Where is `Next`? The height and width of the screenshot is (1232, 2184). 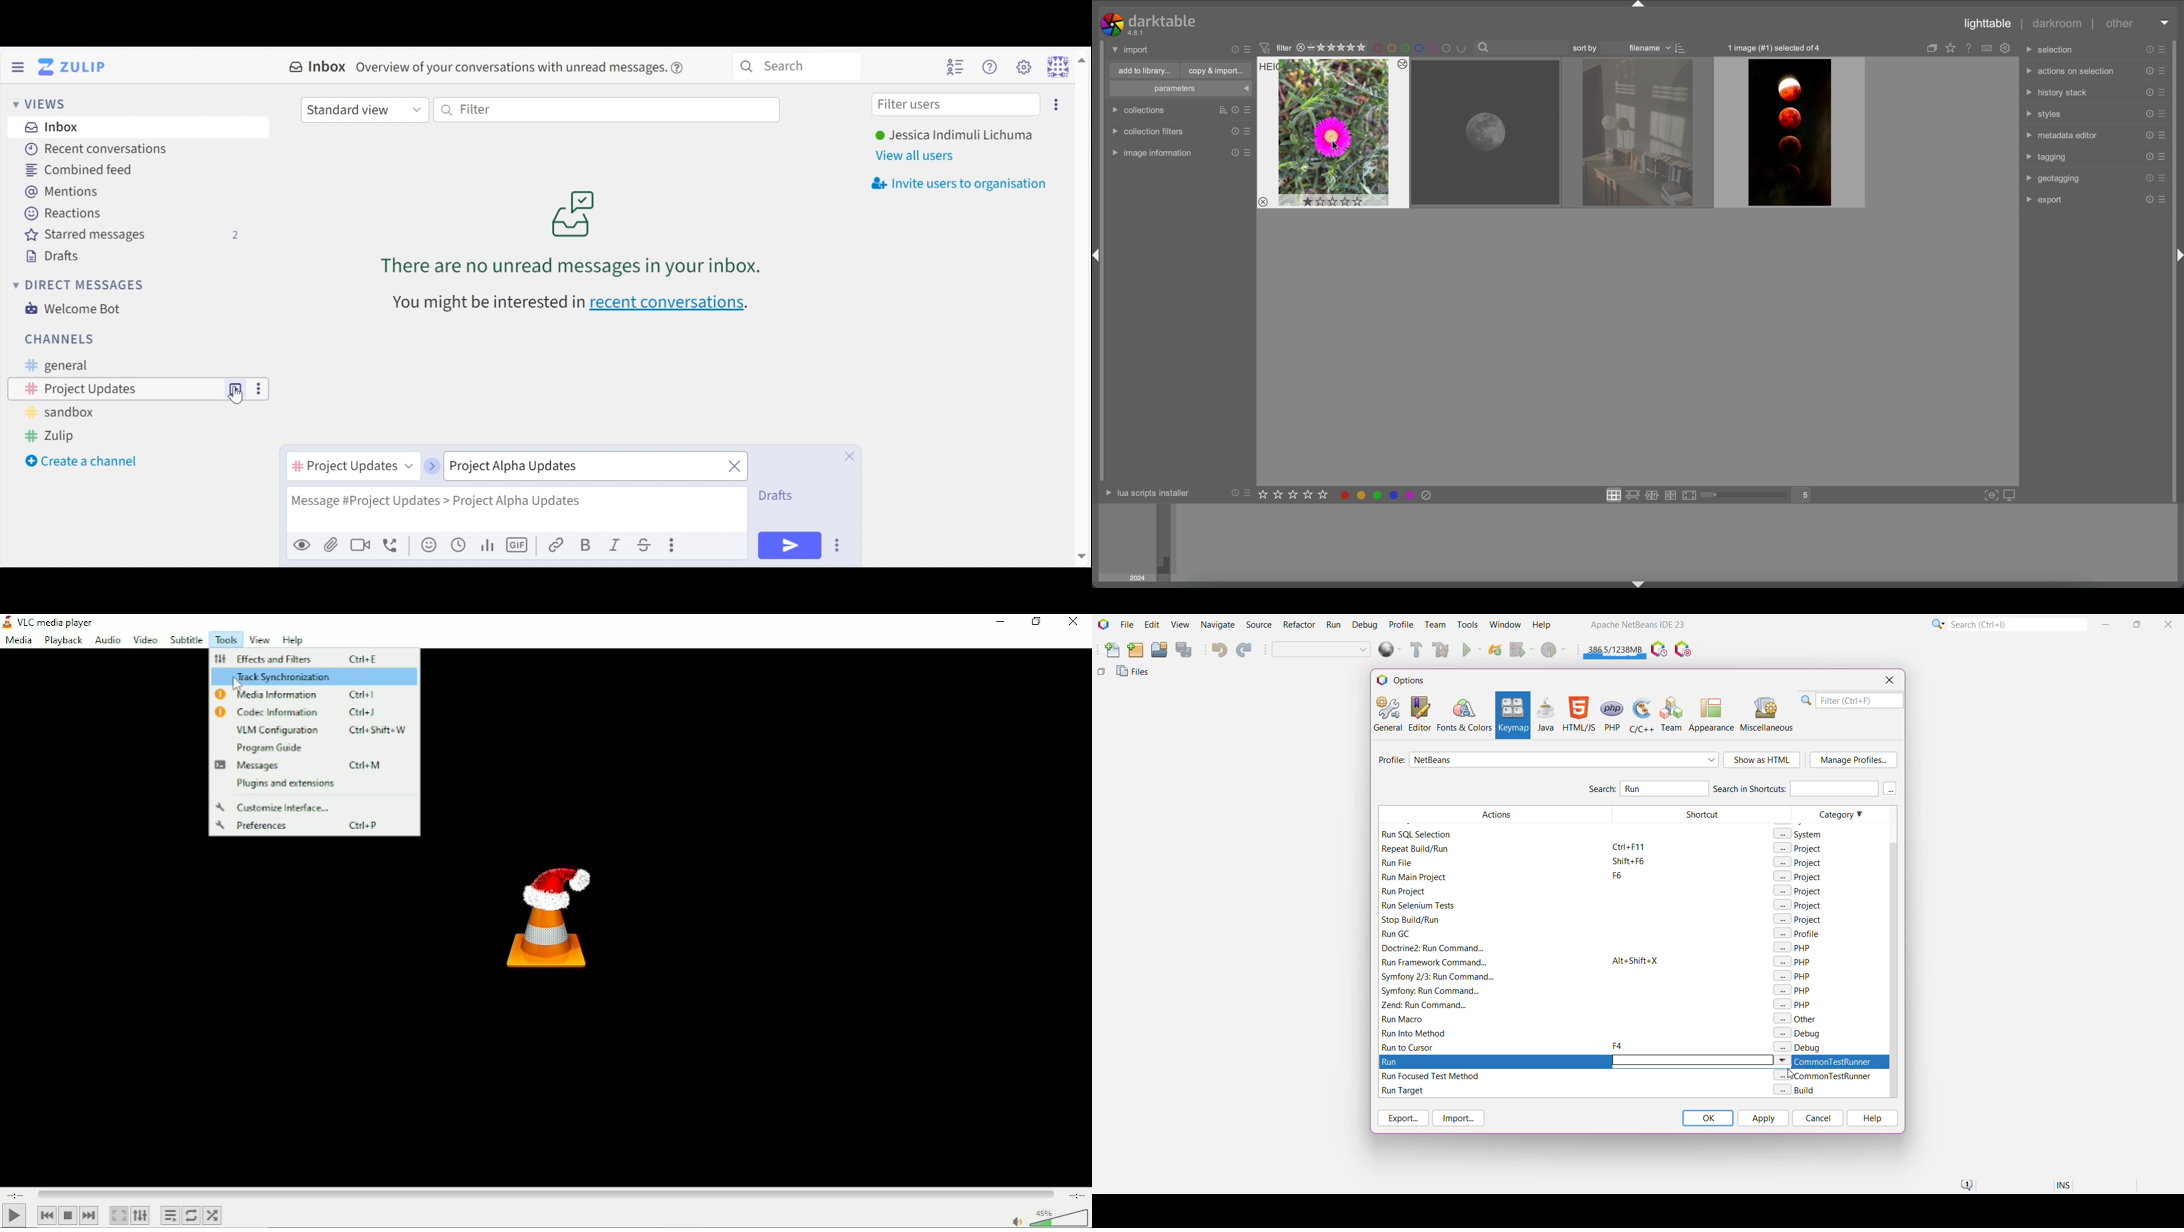 Next is located at coordinates (89, 1215).